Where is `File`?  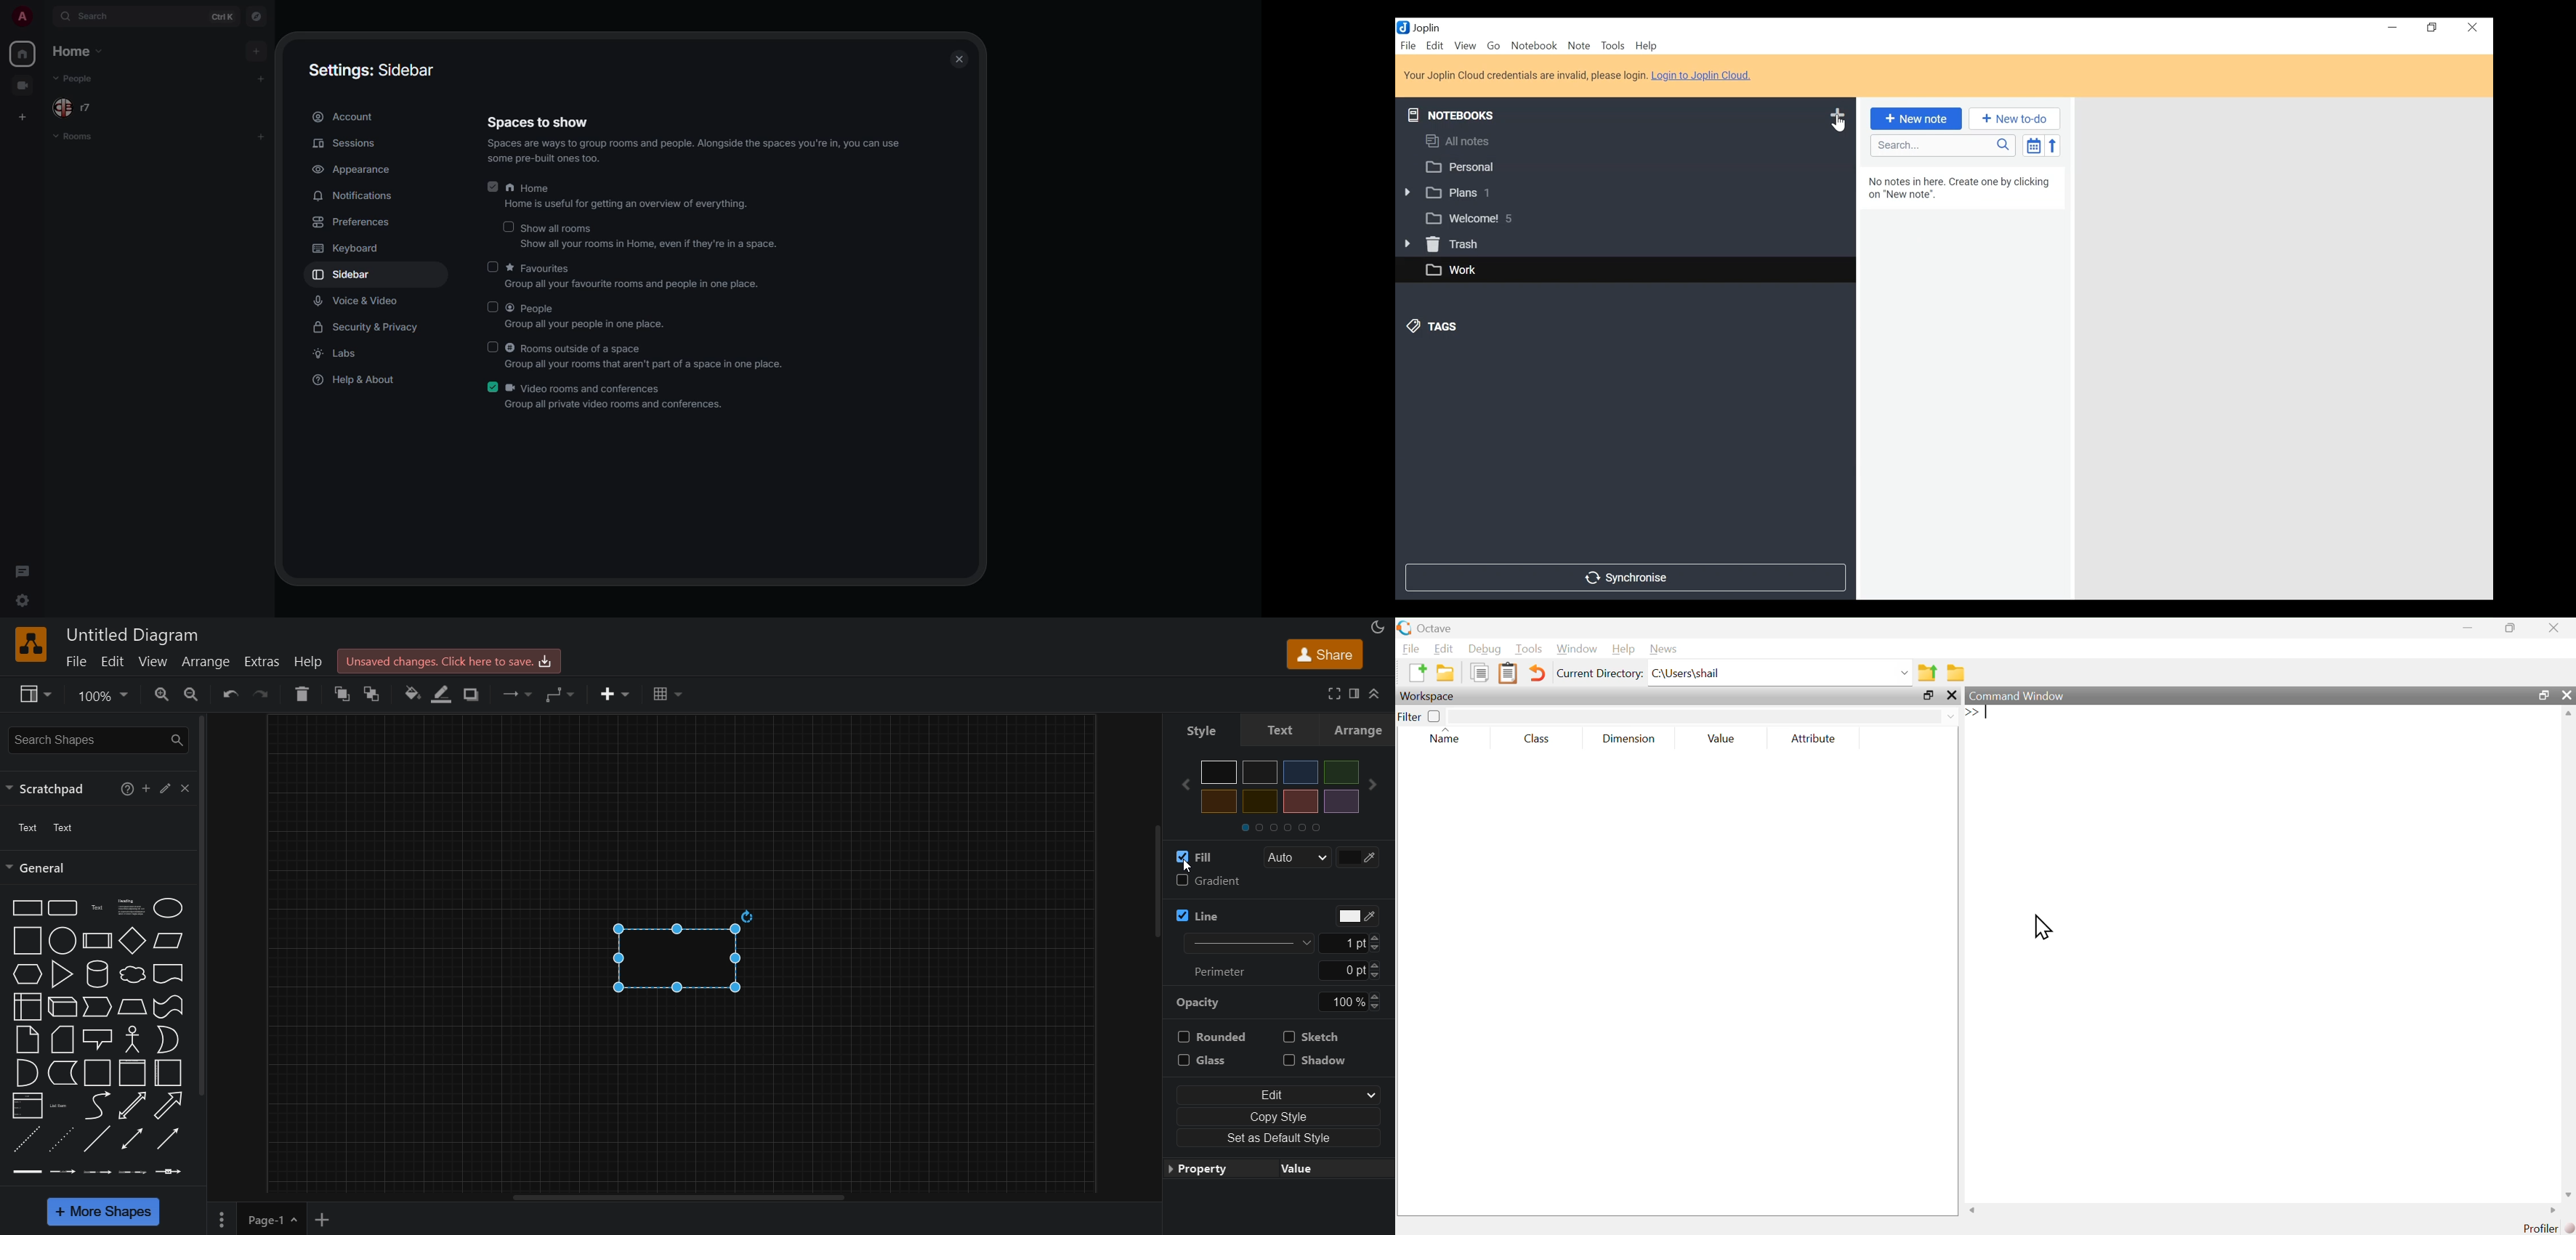 File is located at coordinates (1407, 45).